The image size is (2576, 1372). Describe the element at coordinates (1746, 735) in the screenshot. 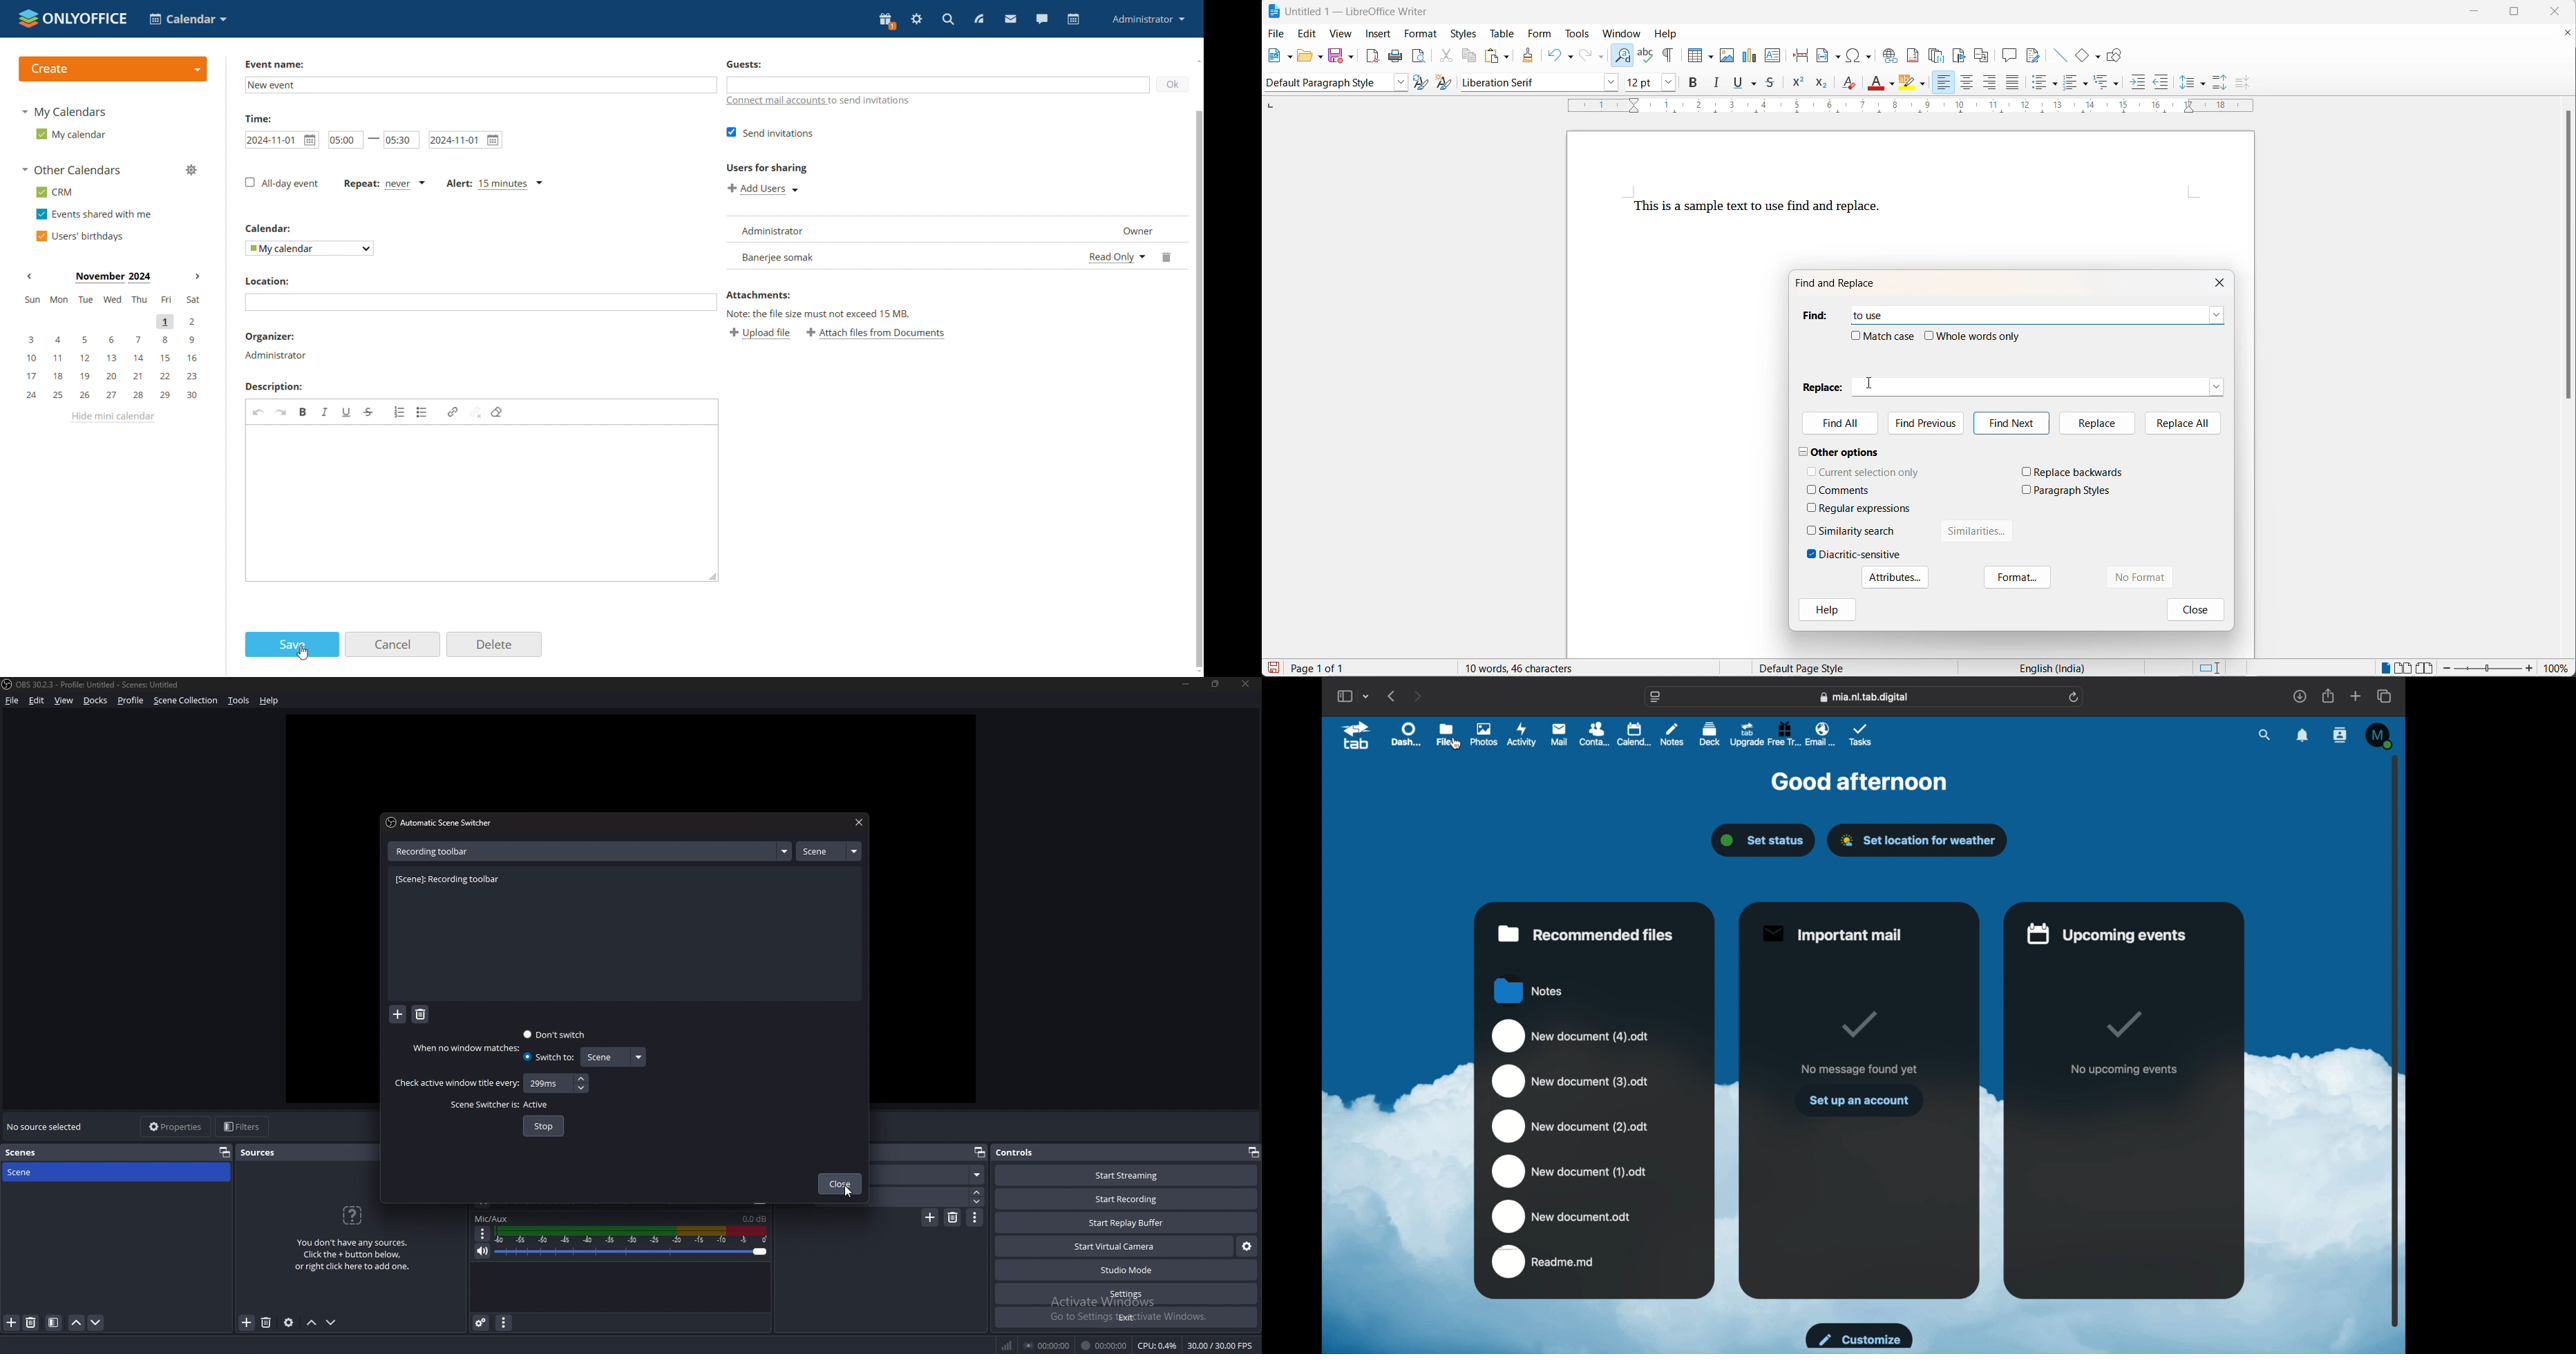

I see `upgrade` at that location.